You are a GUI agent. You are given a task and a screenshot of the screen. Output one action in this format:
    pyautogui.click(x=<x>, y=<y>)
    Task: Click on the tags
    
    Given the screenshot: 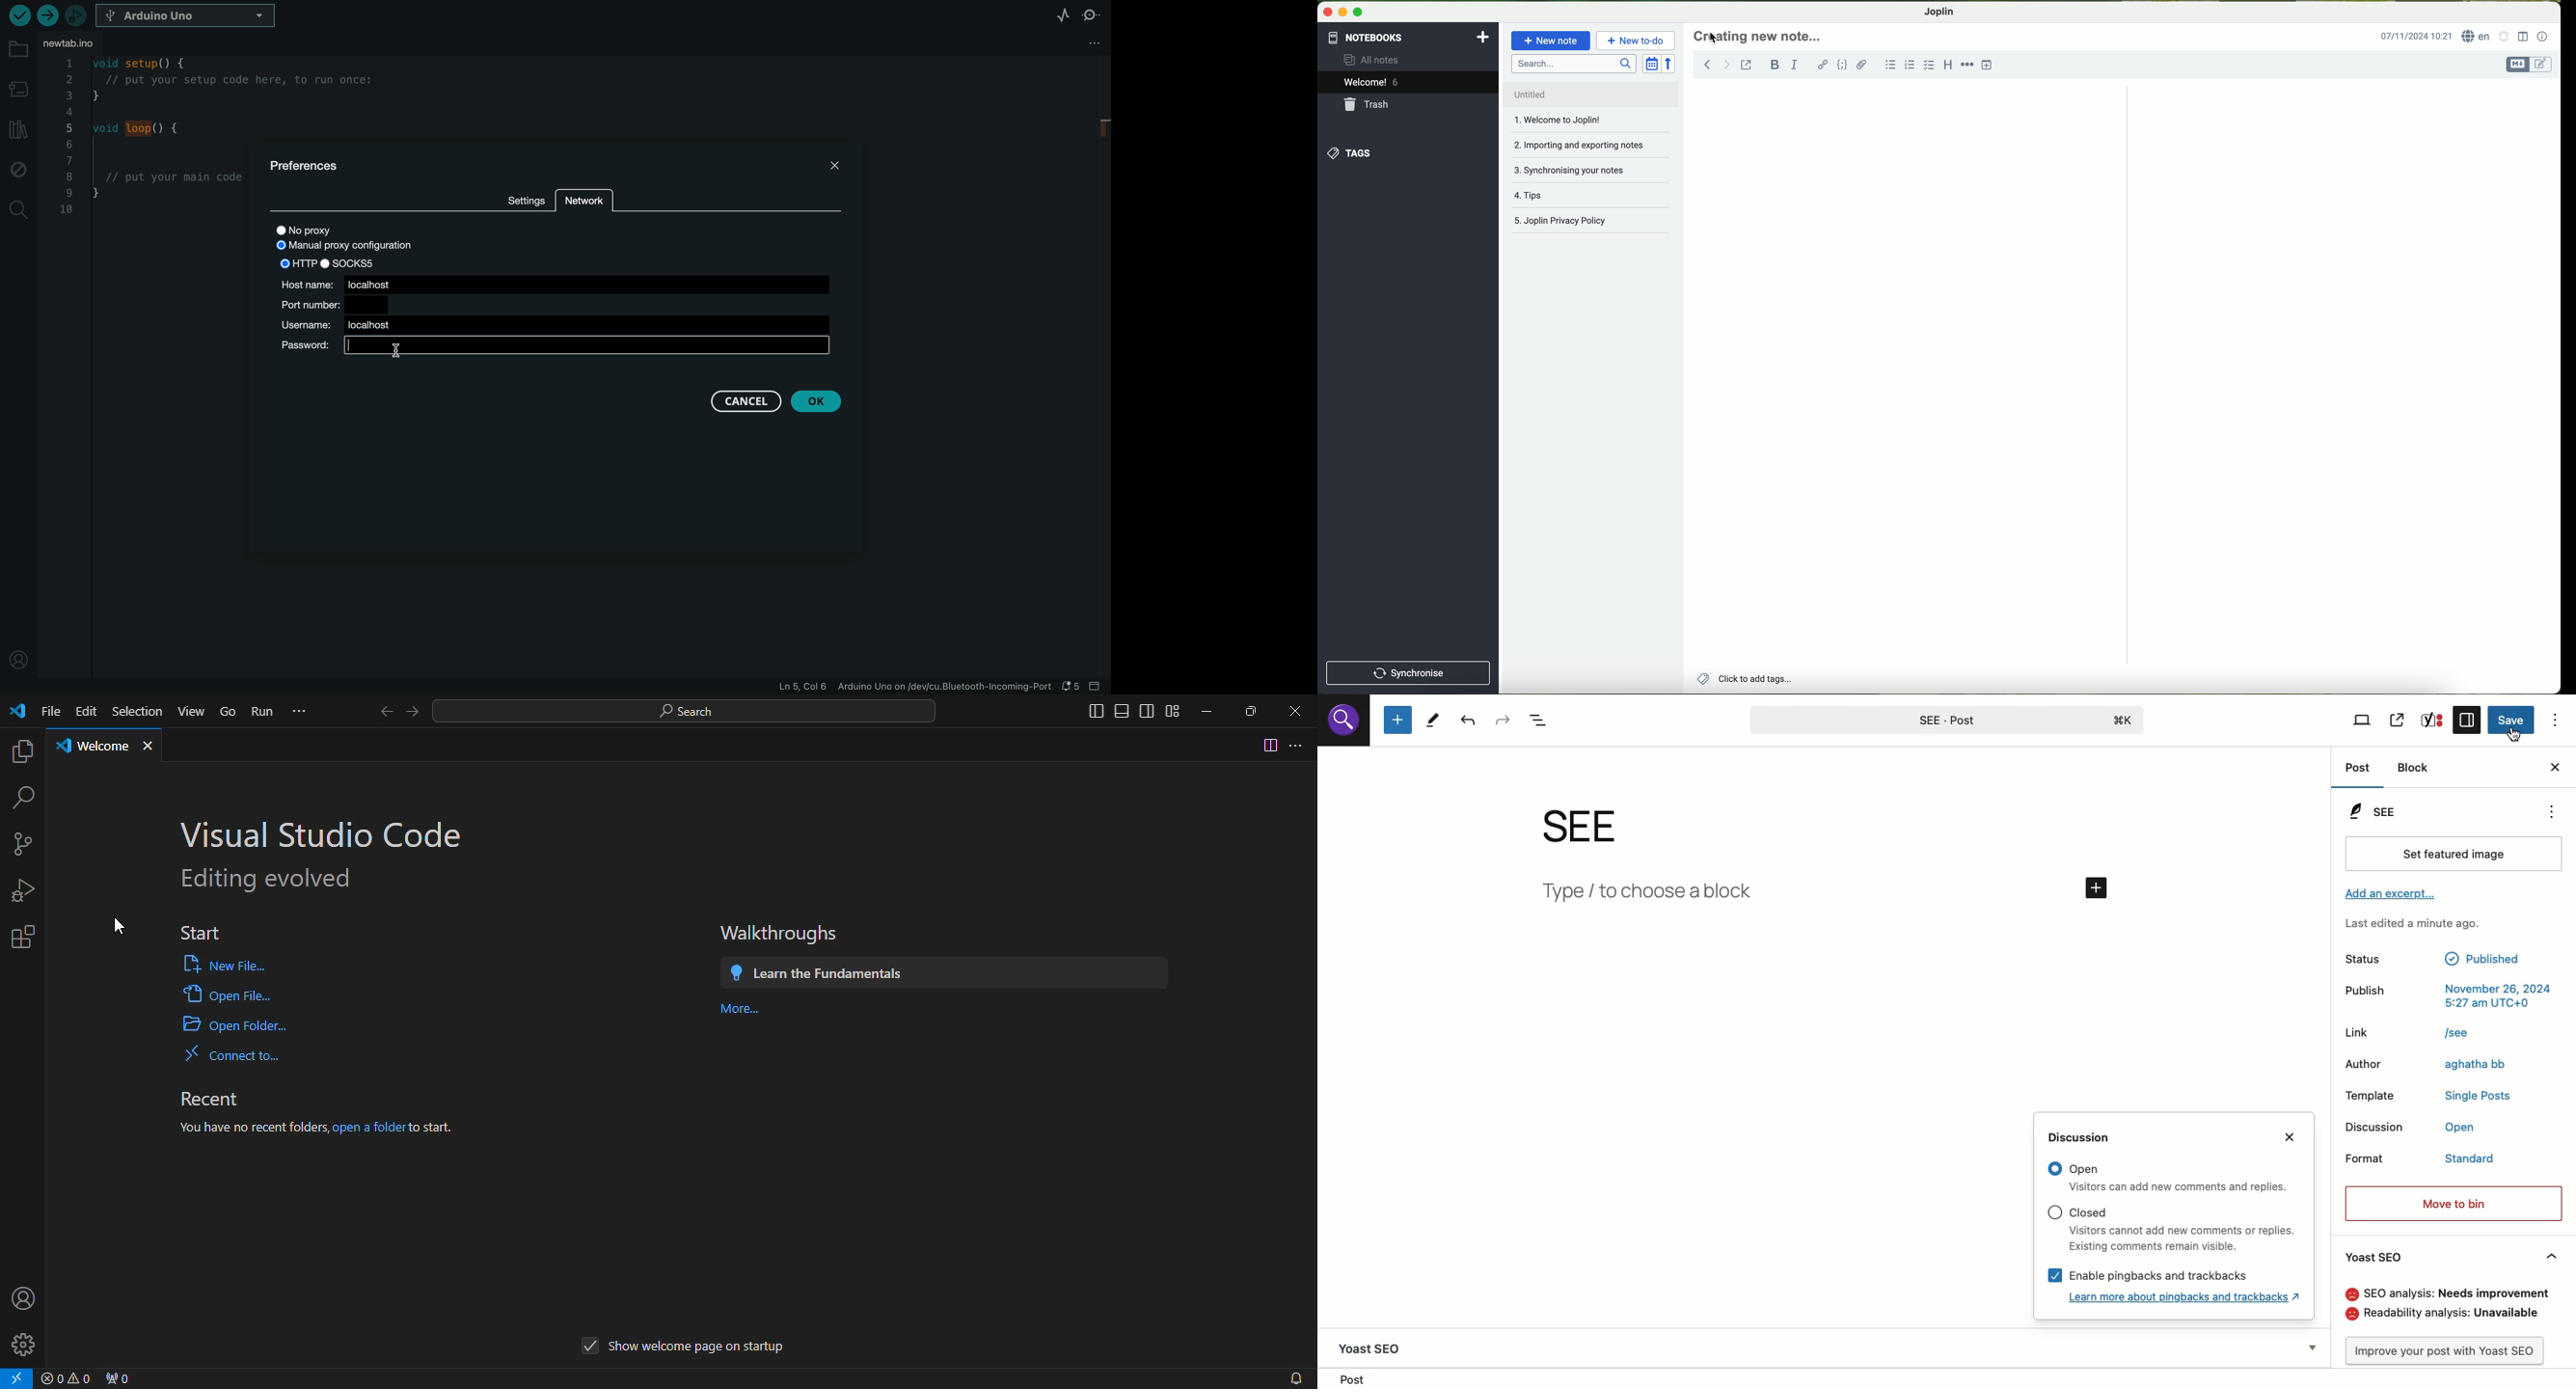 What is the action you would take?
    pyautogui.click(x=1350, y=153)
    